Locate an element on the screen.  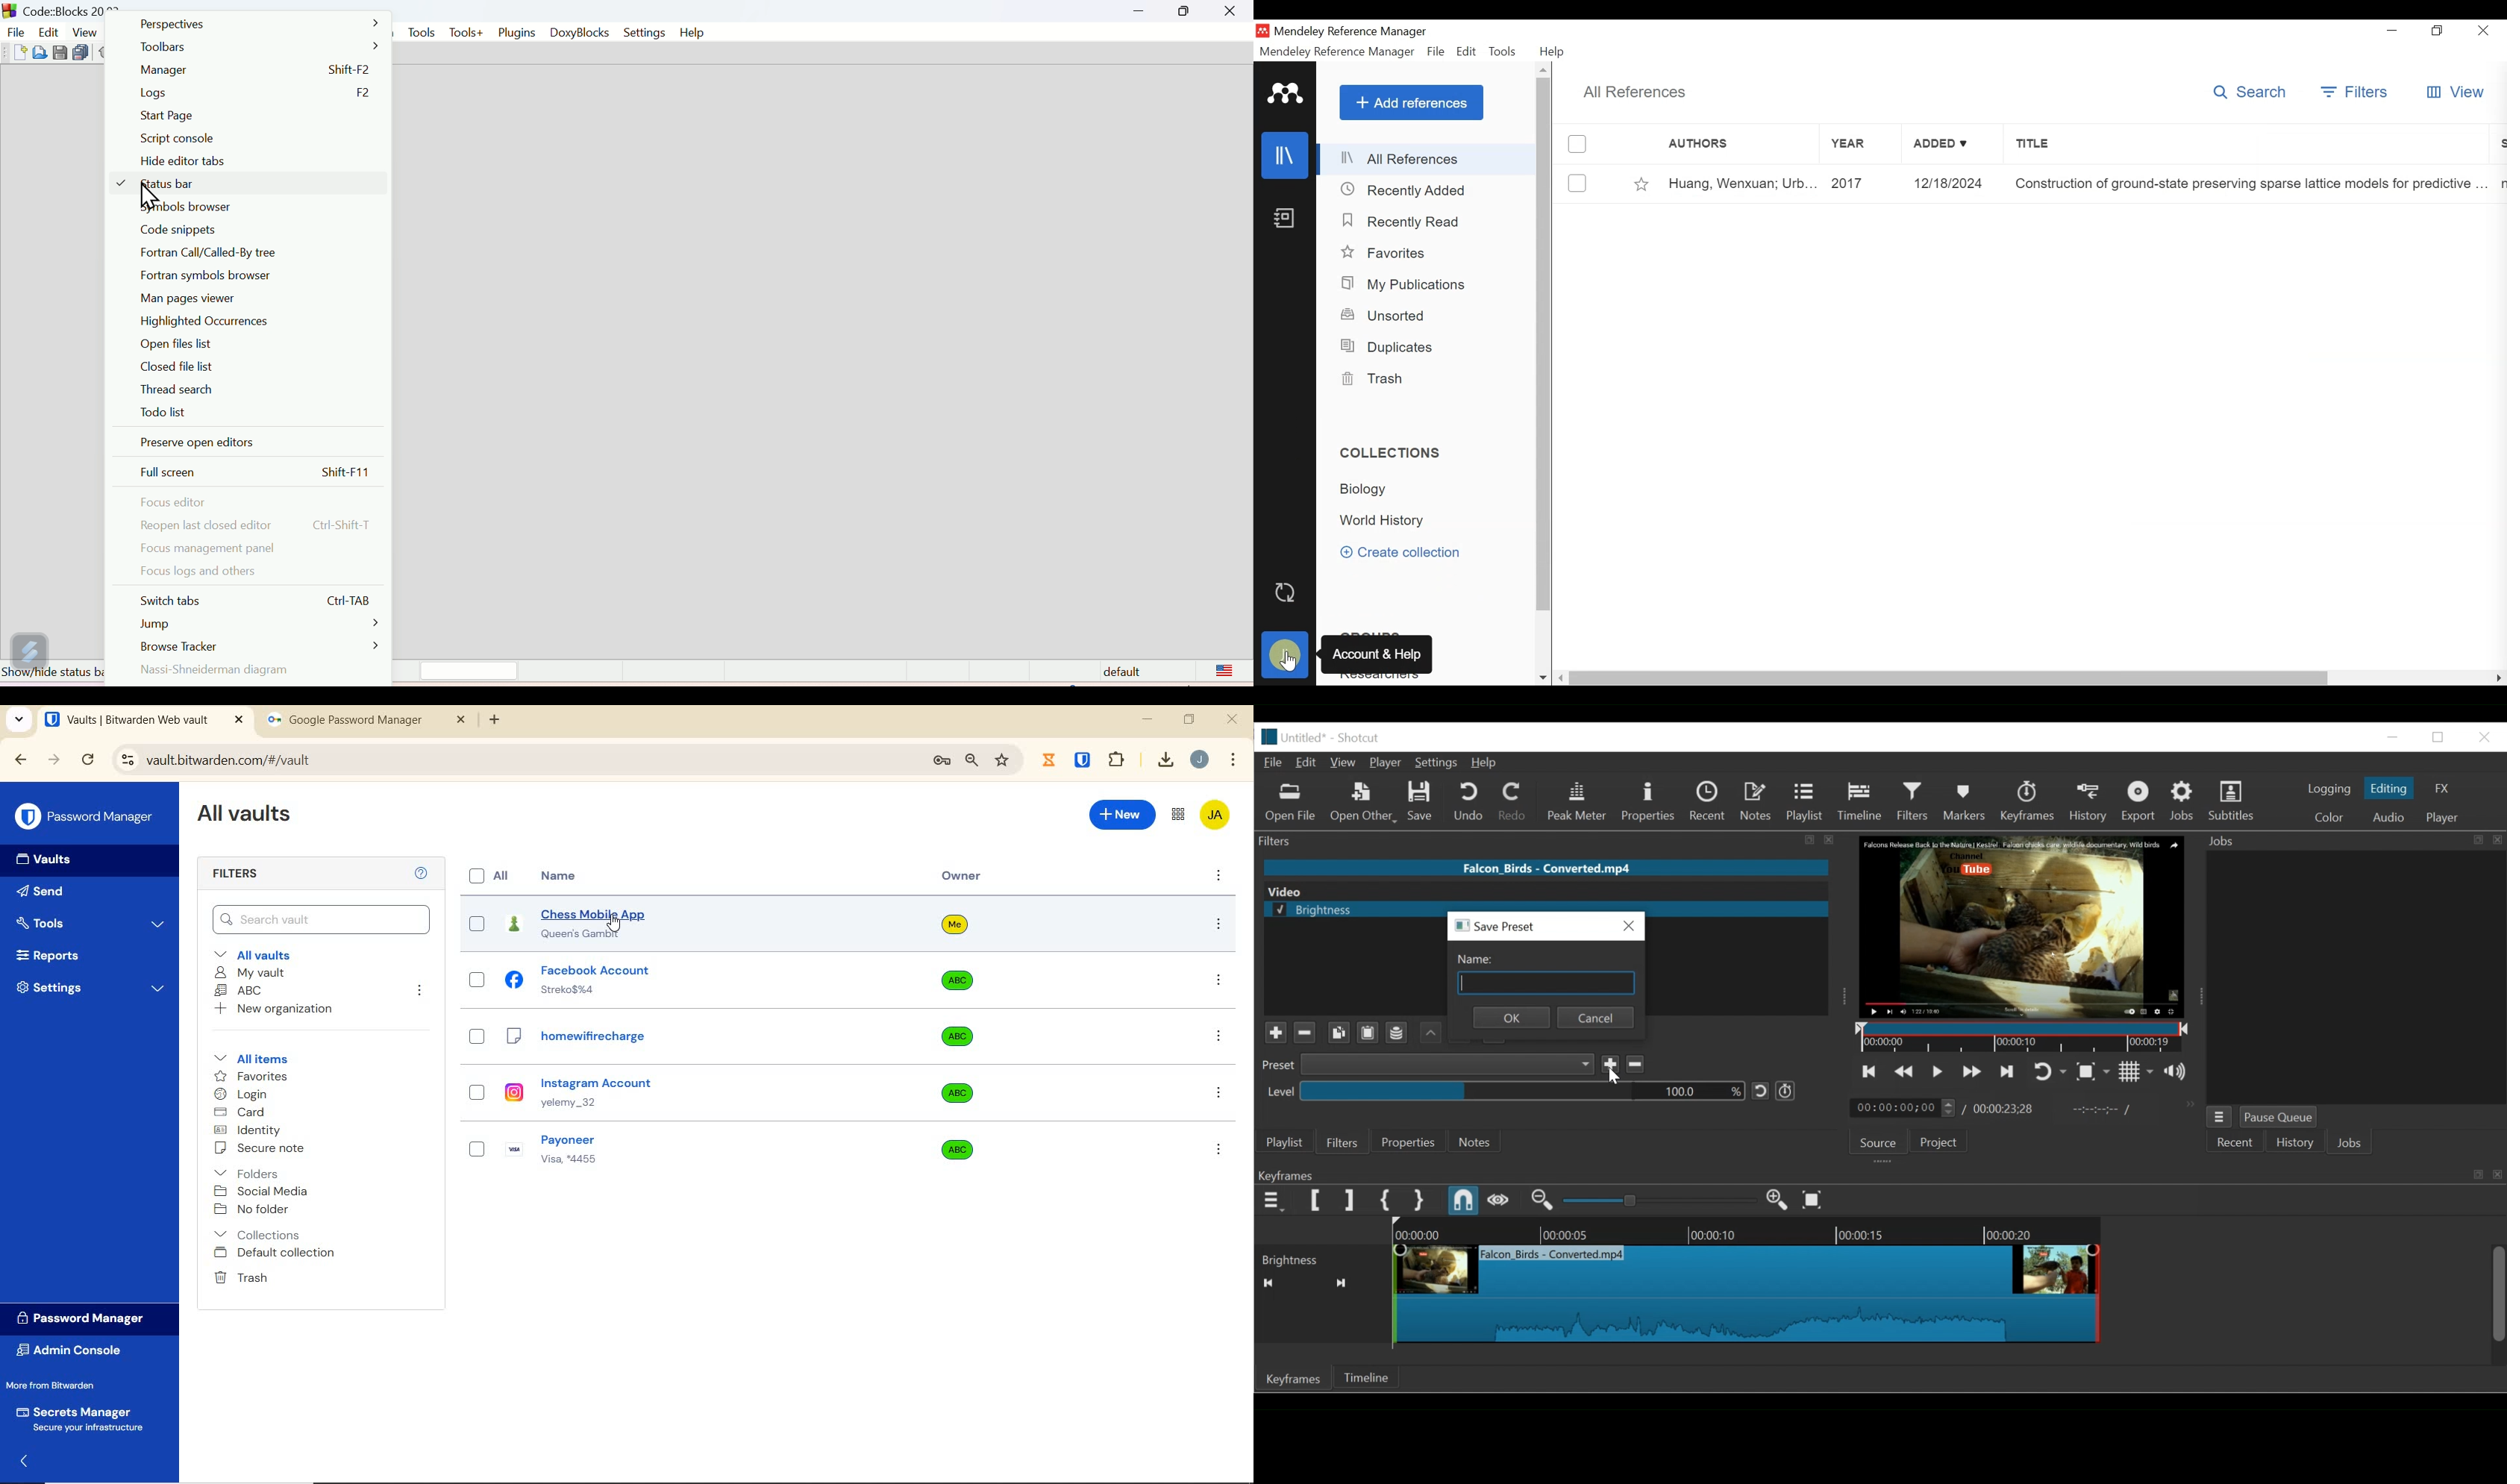
Cursor is located at coordinates (90, 54).